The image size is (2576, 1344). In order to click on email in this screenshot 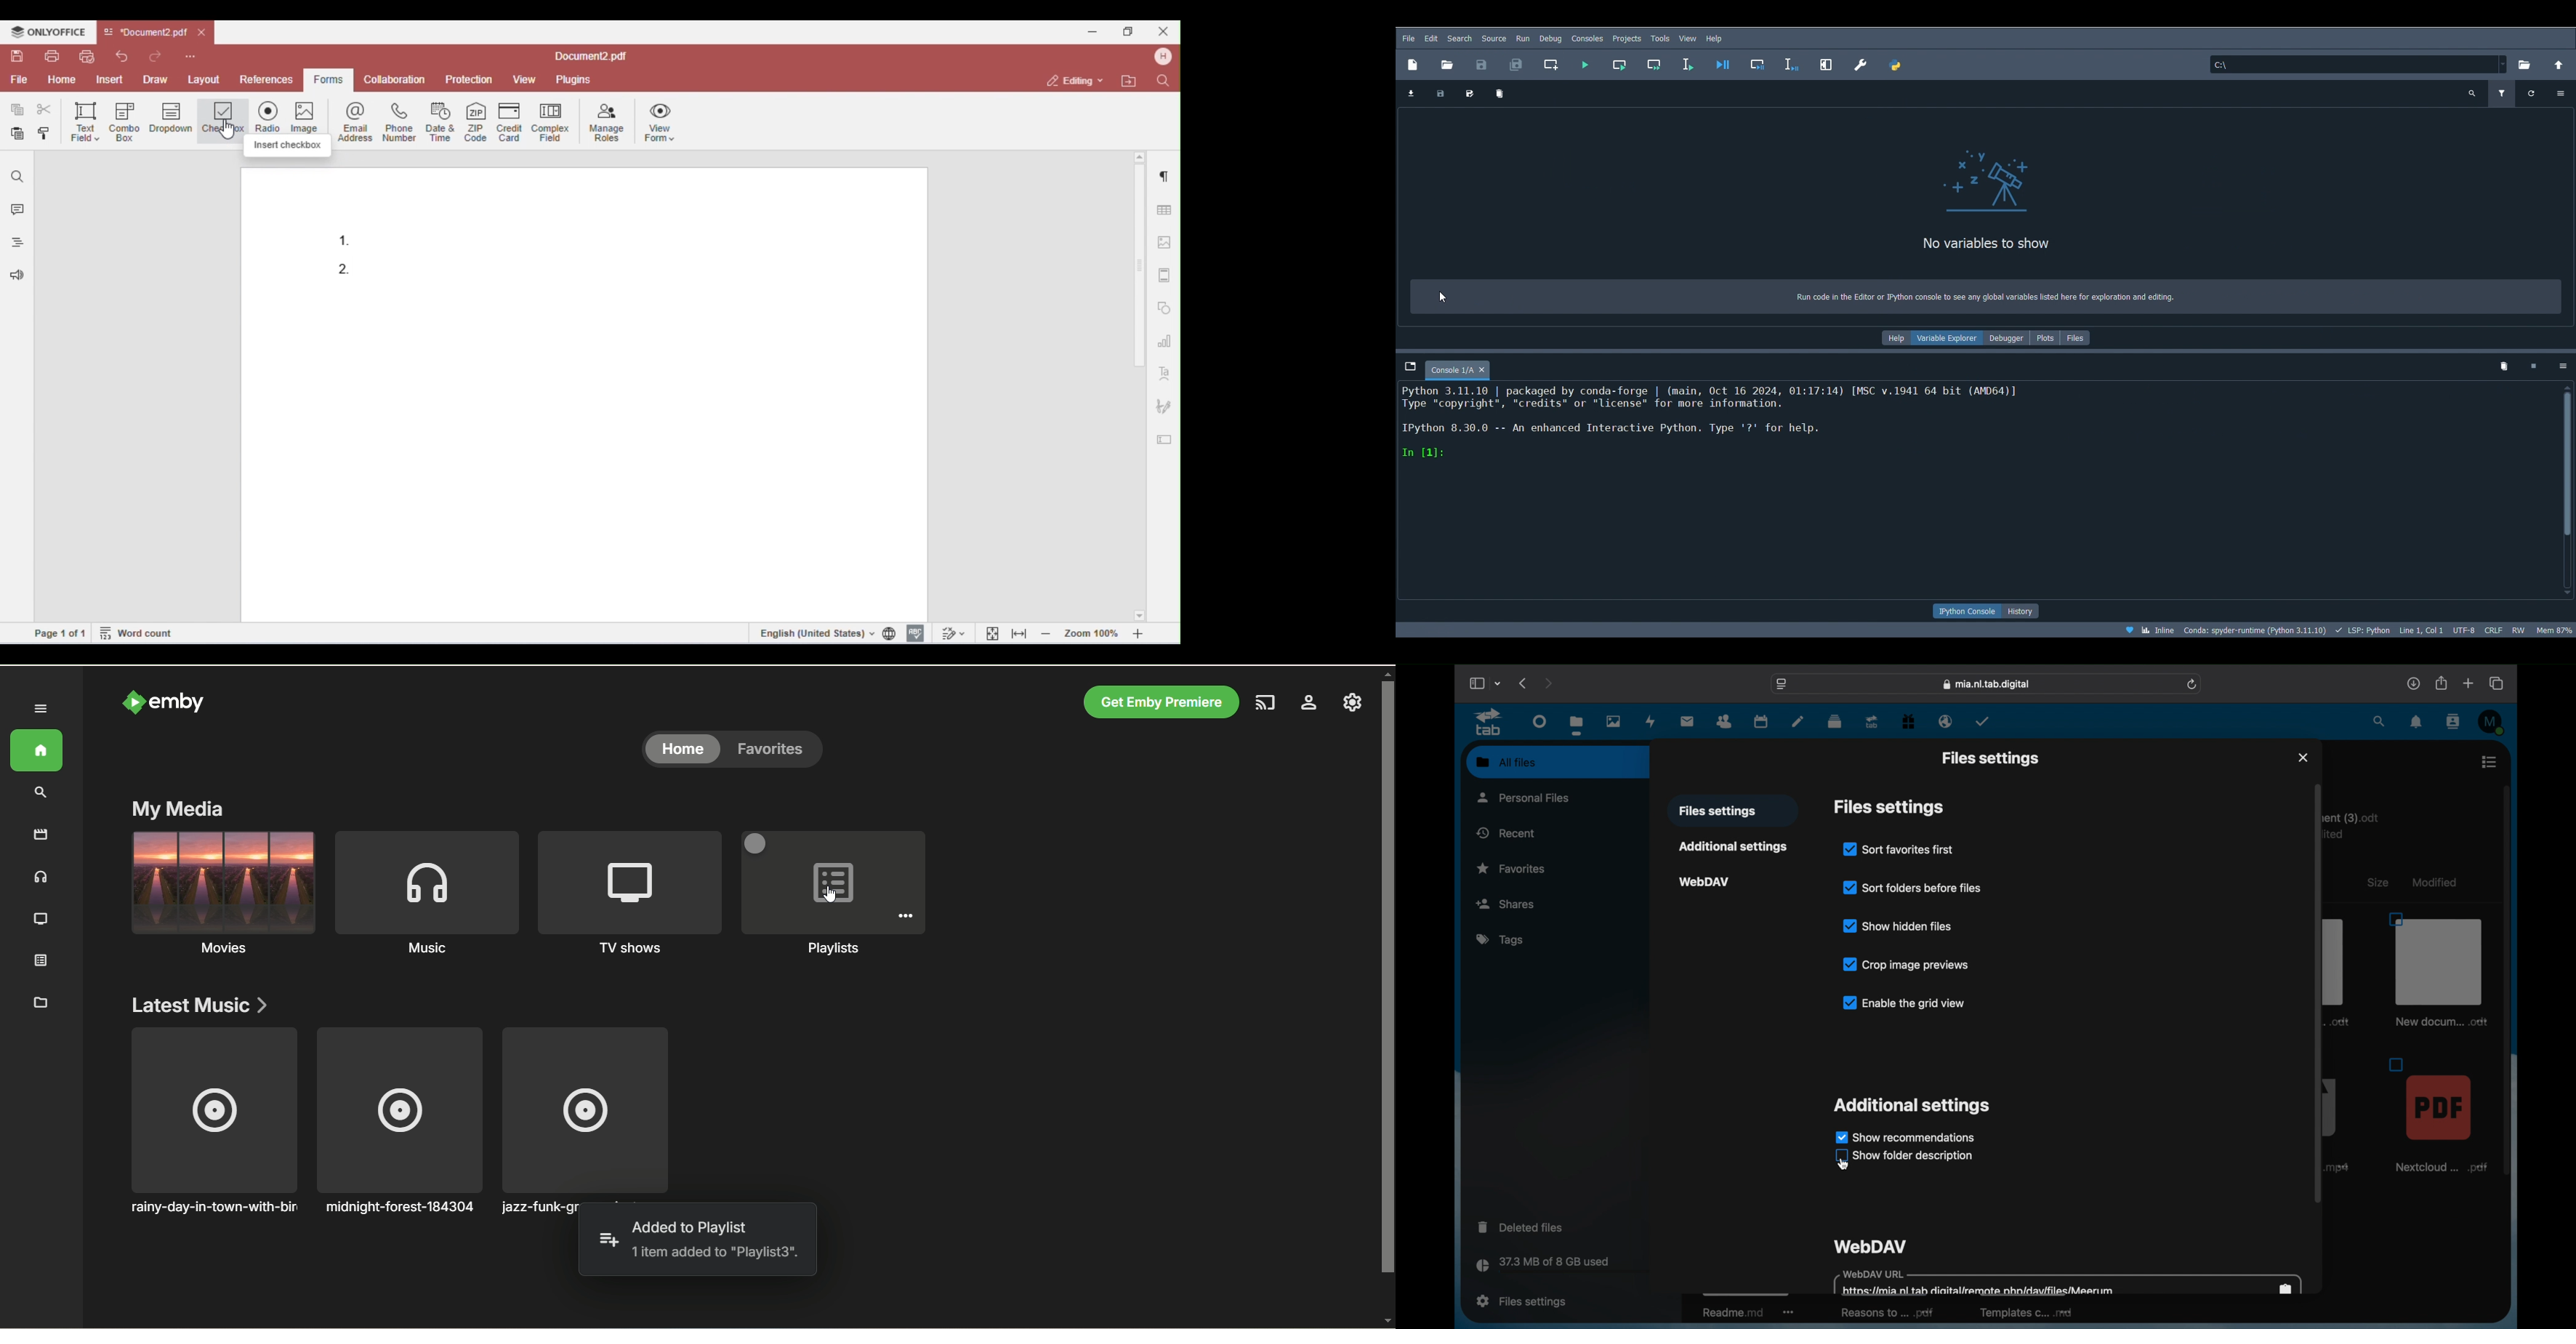, I will do `click(1946, 722)`.